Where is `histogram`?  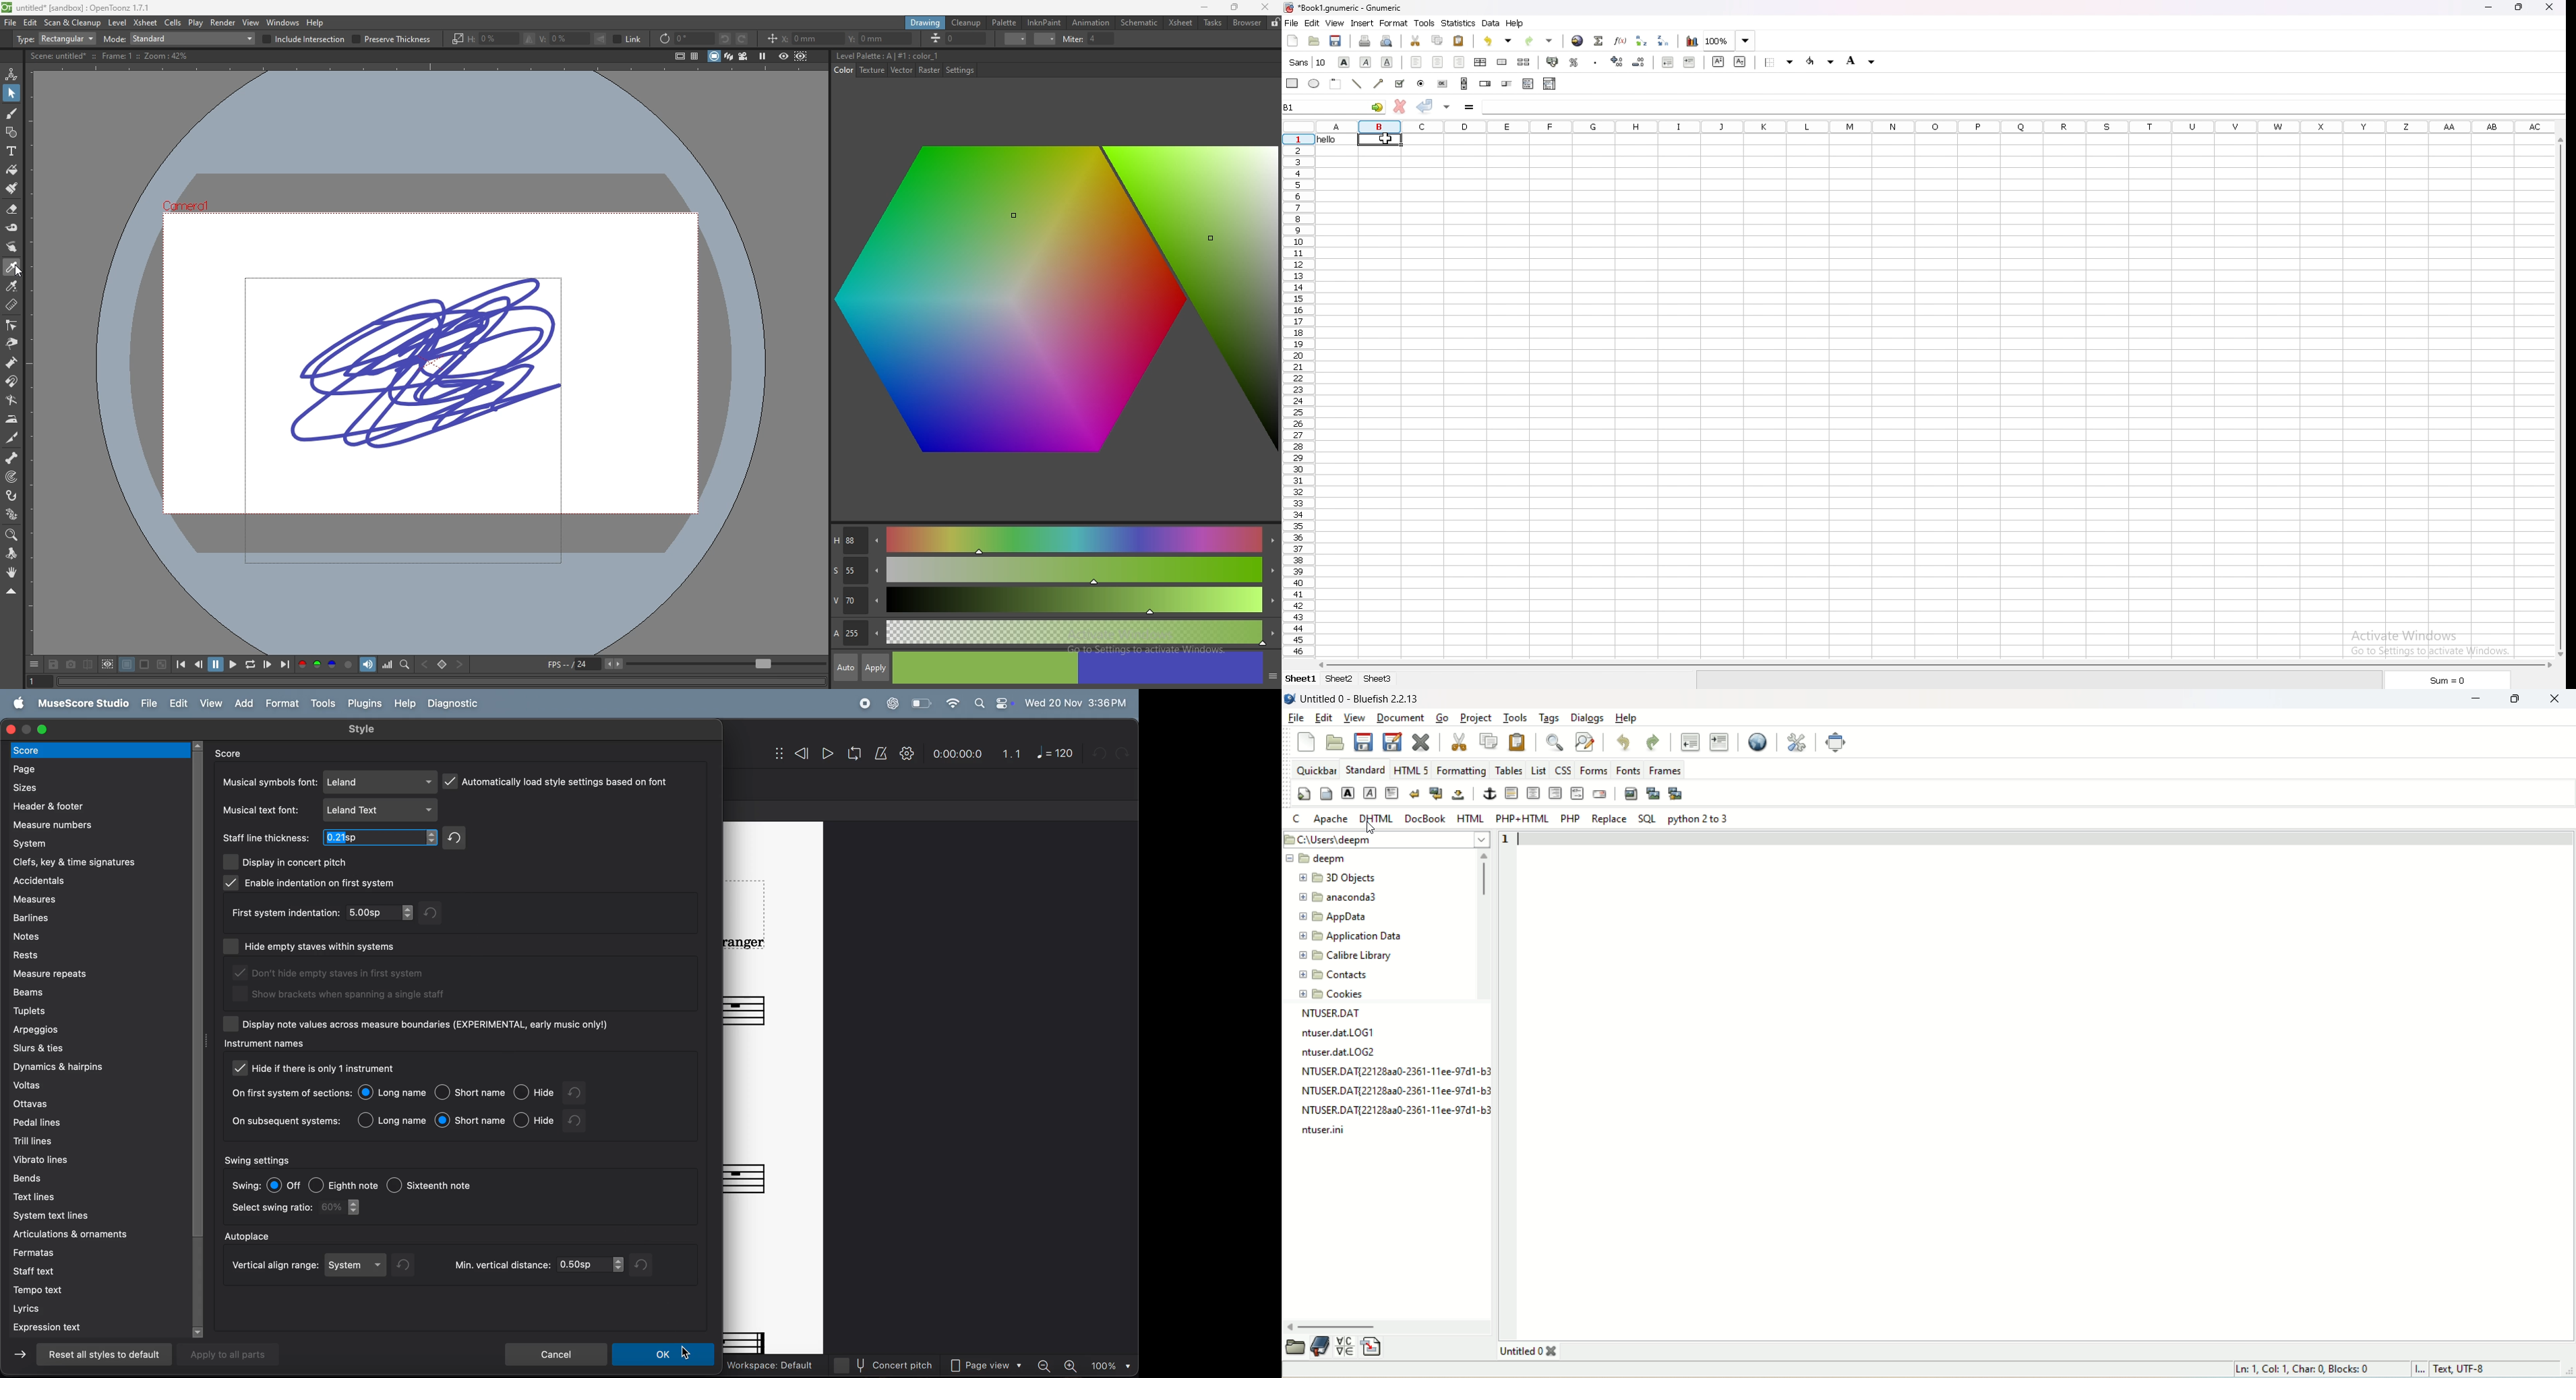
histogram is located at coordinates (387, 664).